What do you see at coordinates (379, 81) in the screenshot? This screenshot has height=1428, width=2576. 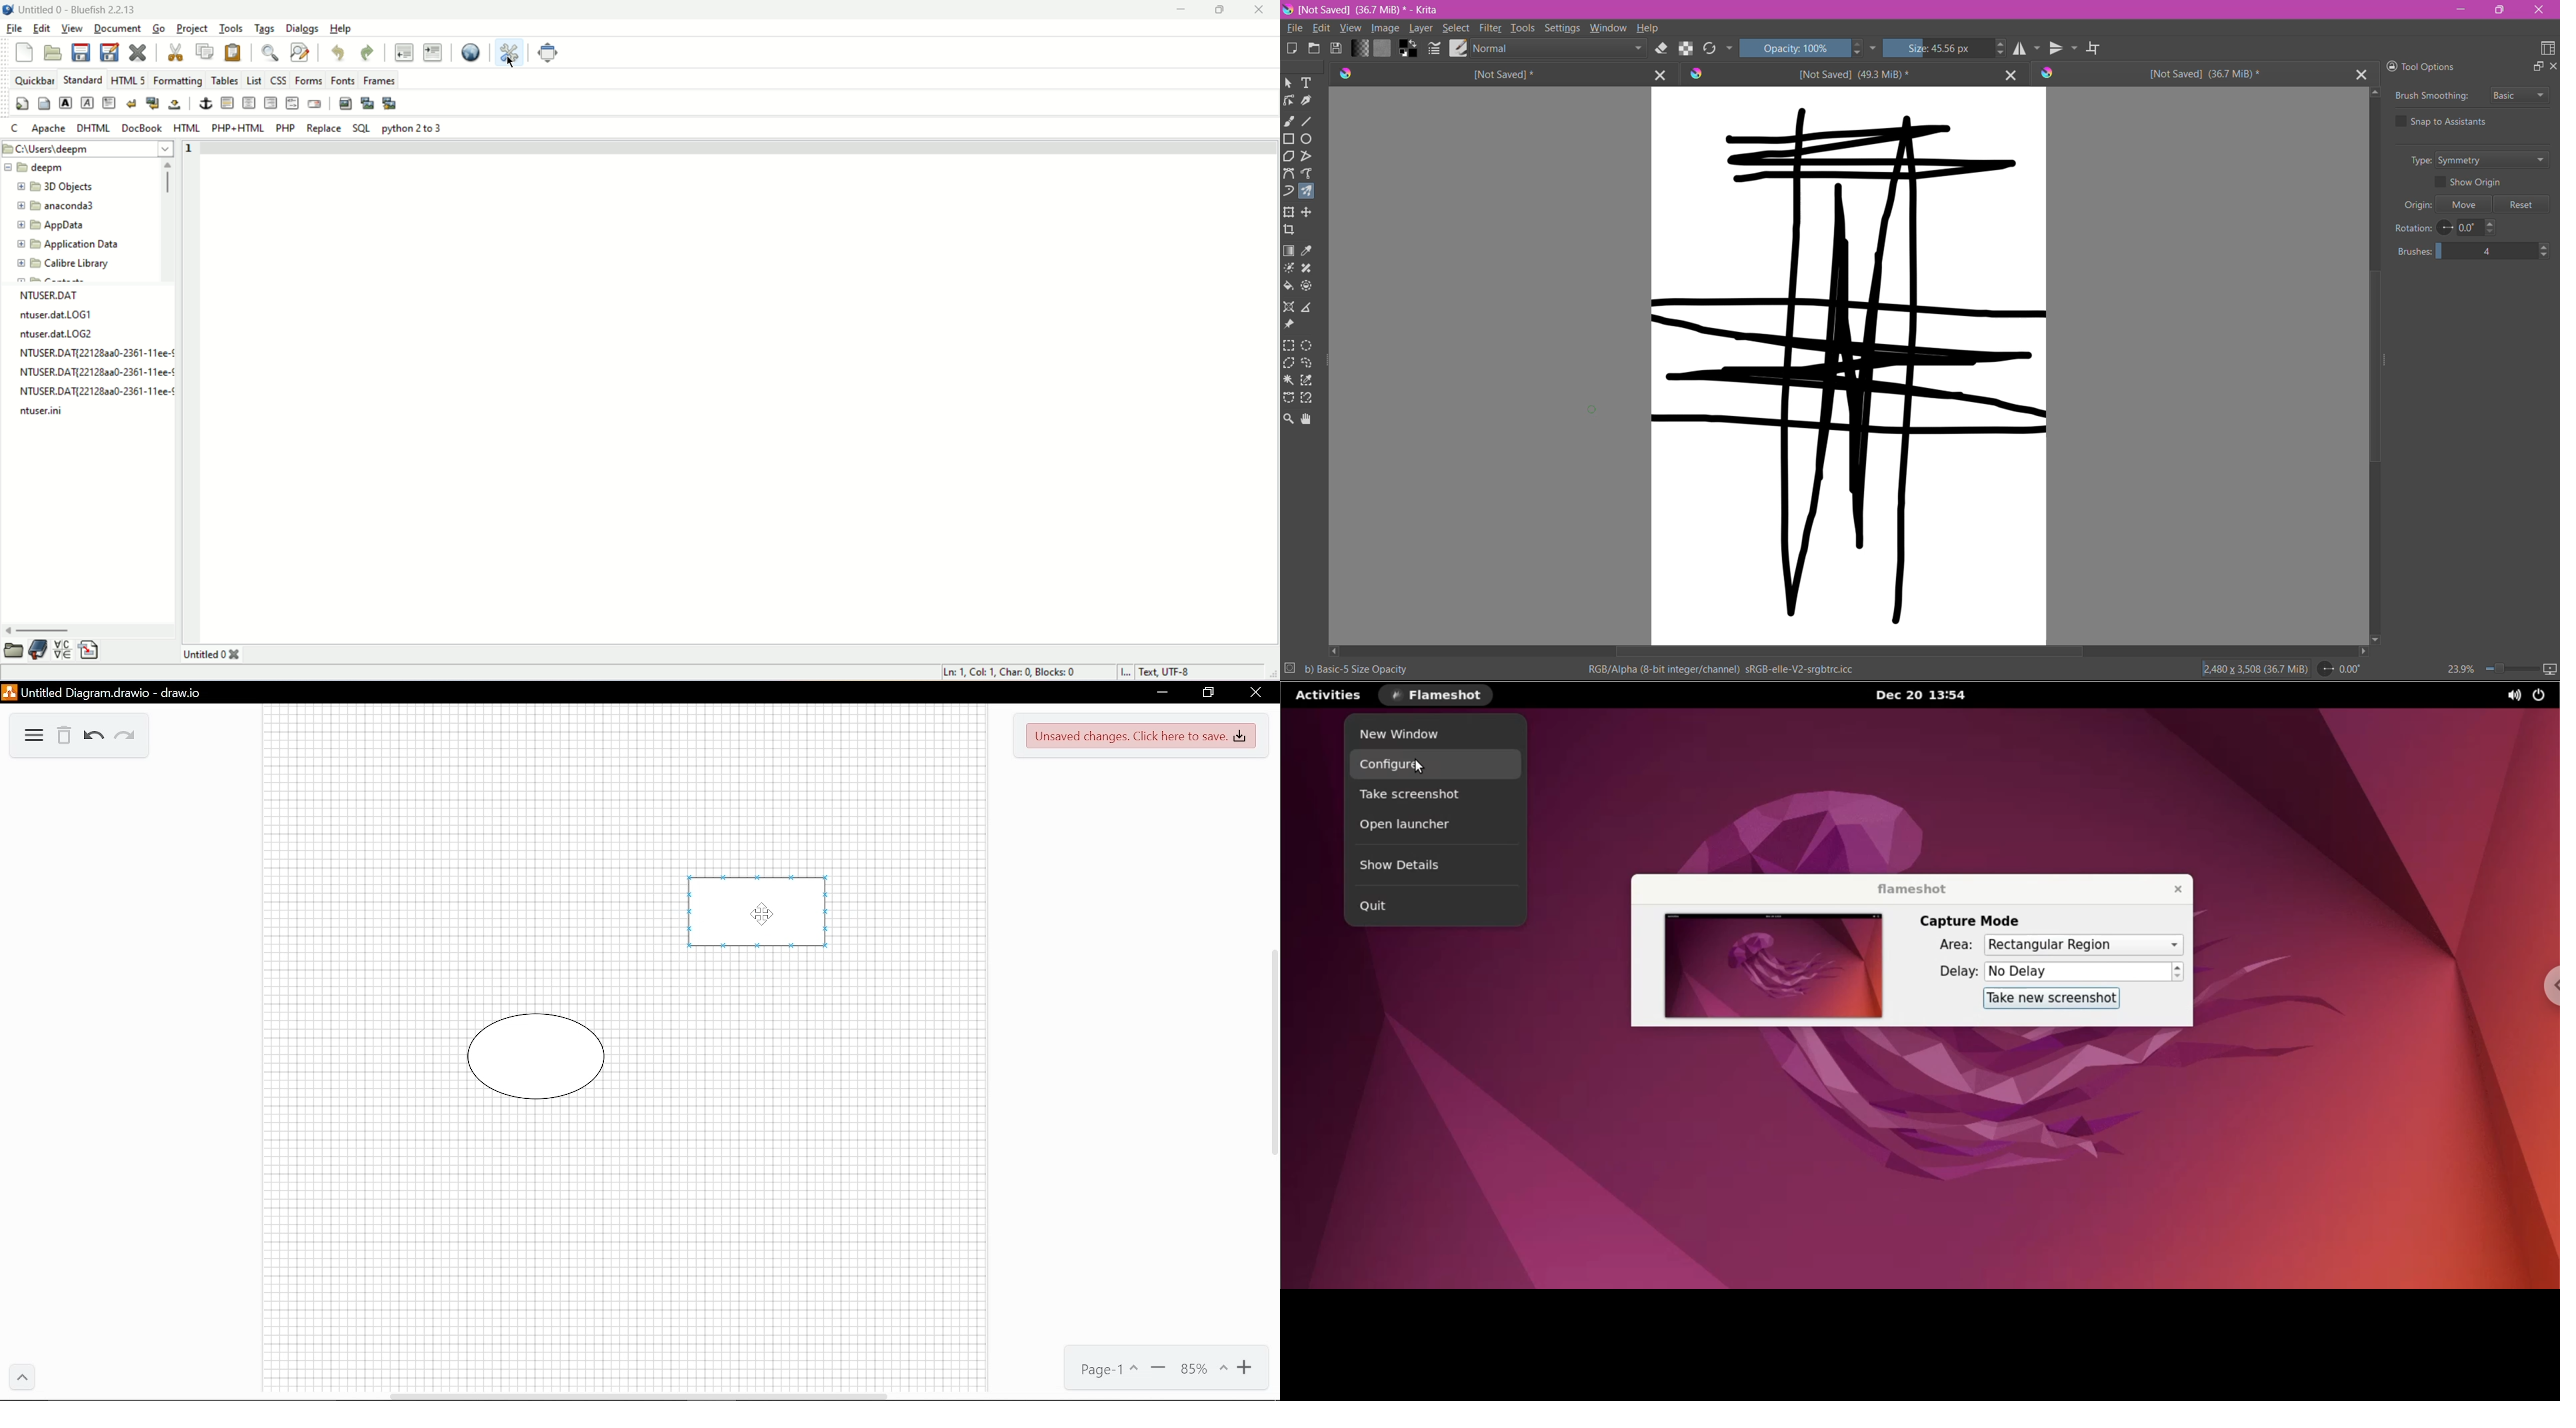 I see `frames` at bounding box center [379, 81].